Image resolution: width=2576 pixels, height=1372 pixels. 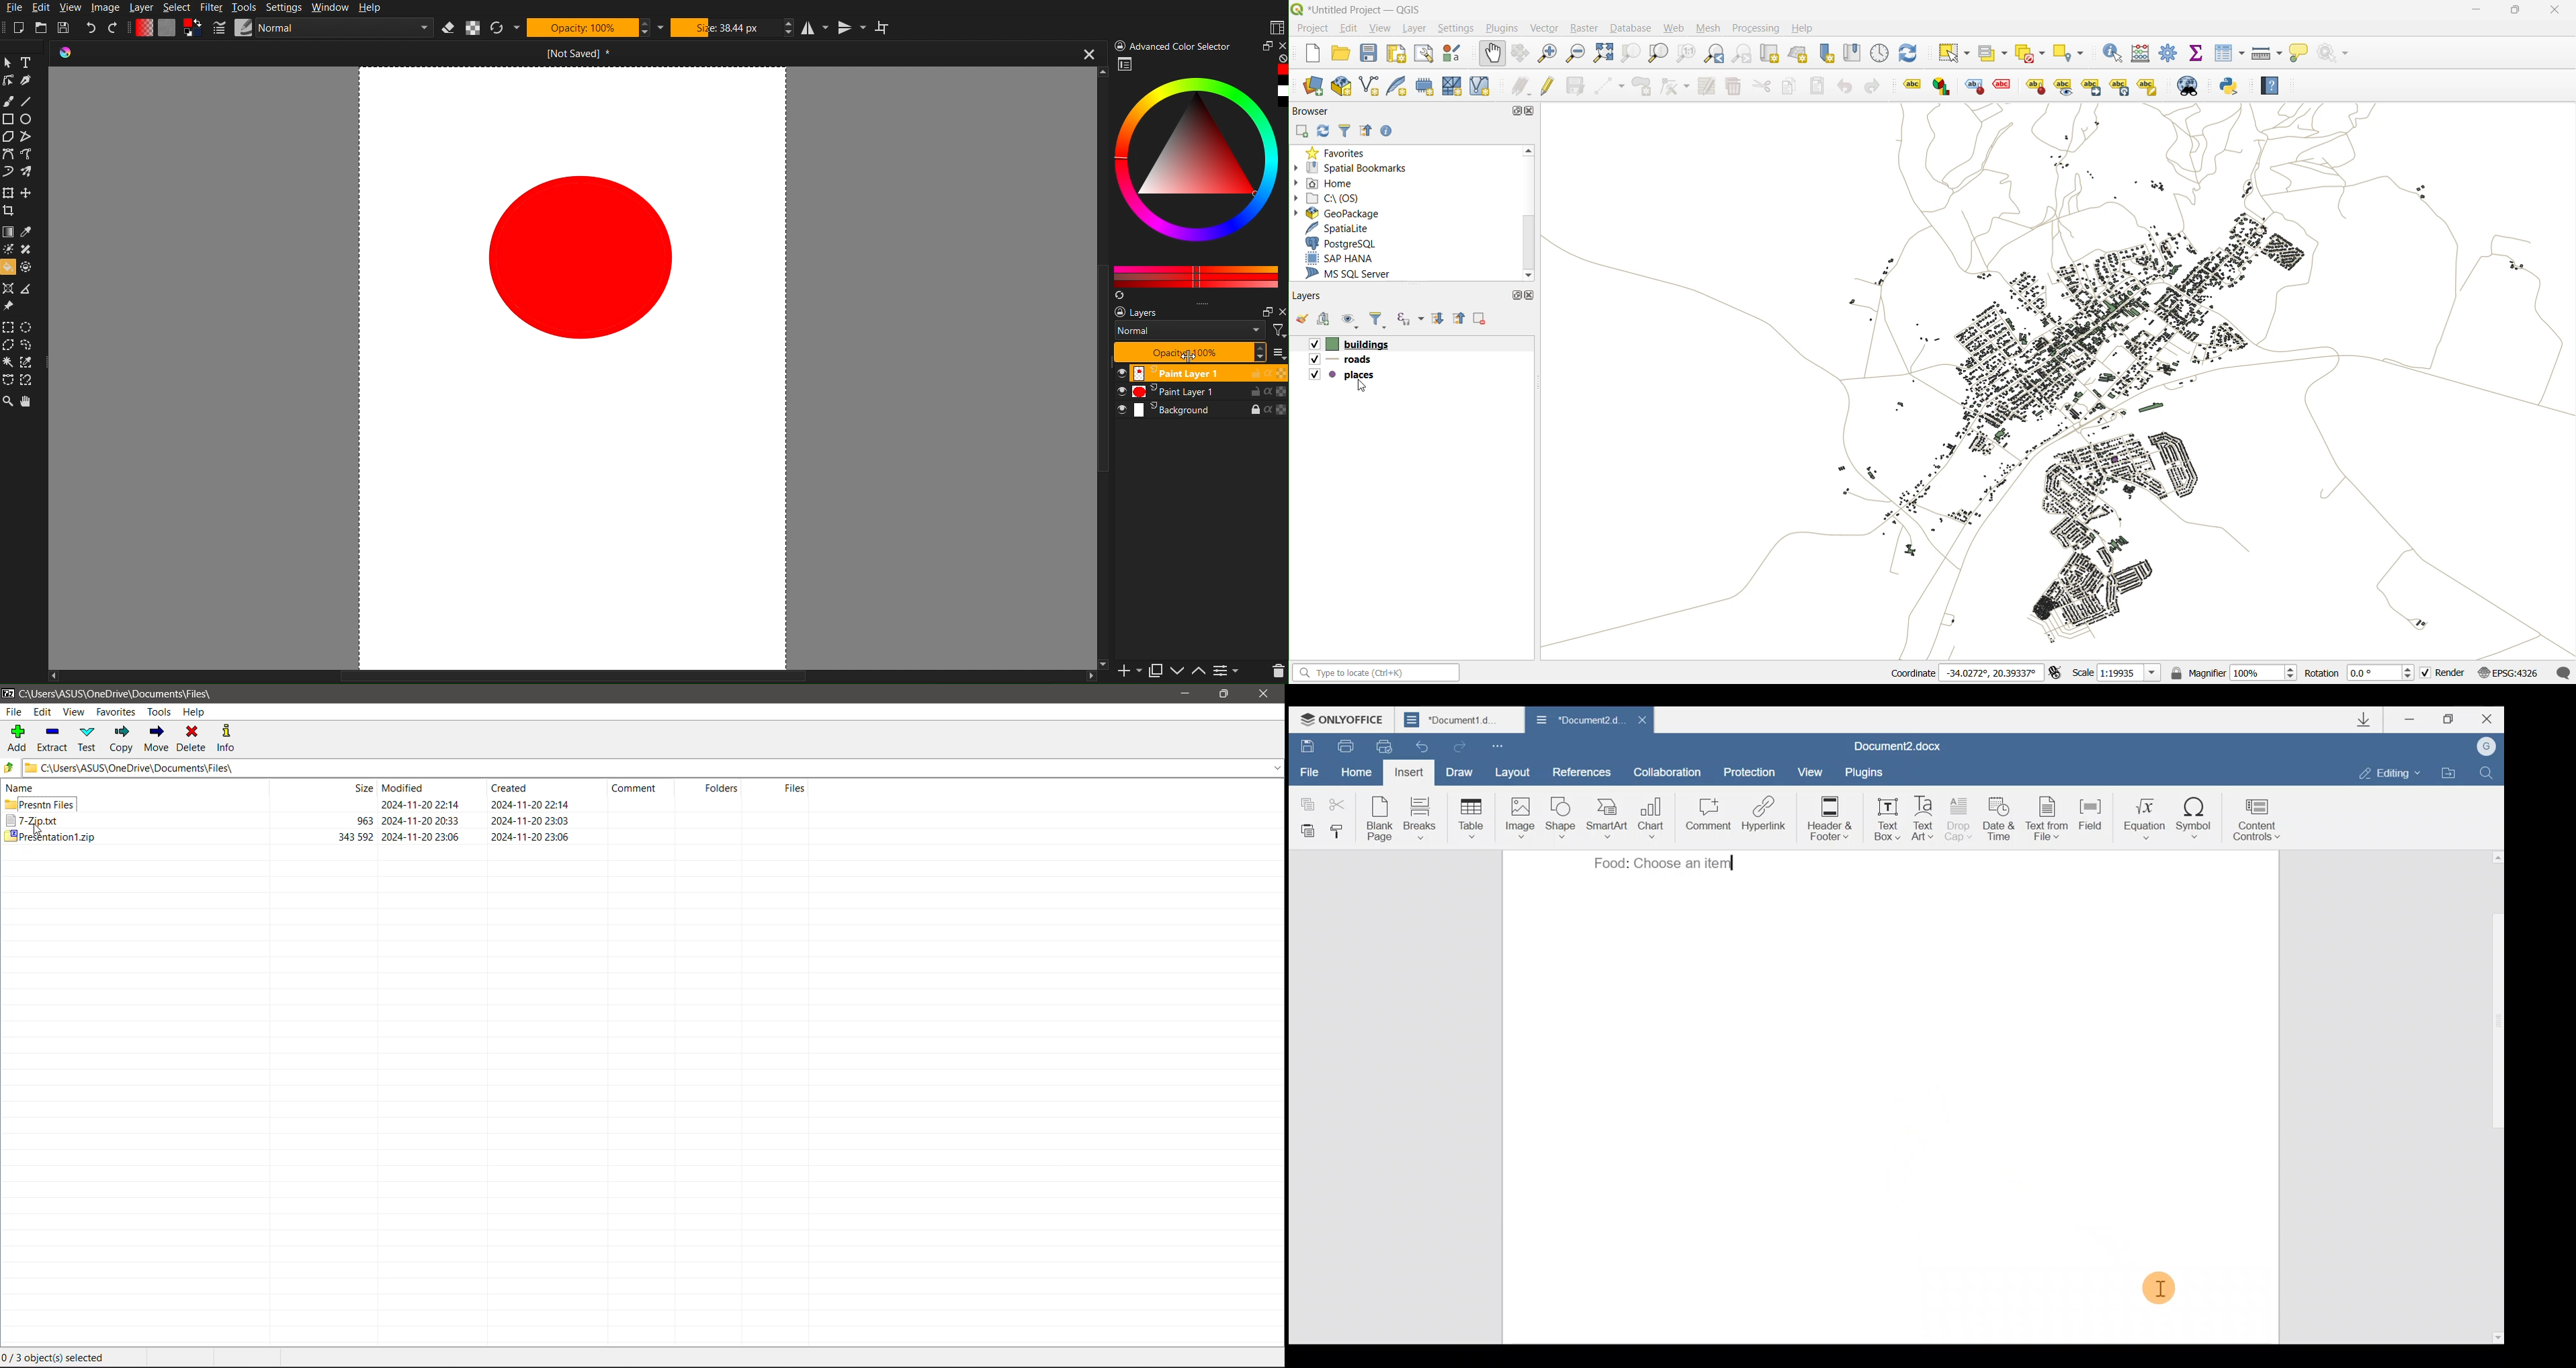 I want to click on Scroll bar, so click(x=2493, y=1095).